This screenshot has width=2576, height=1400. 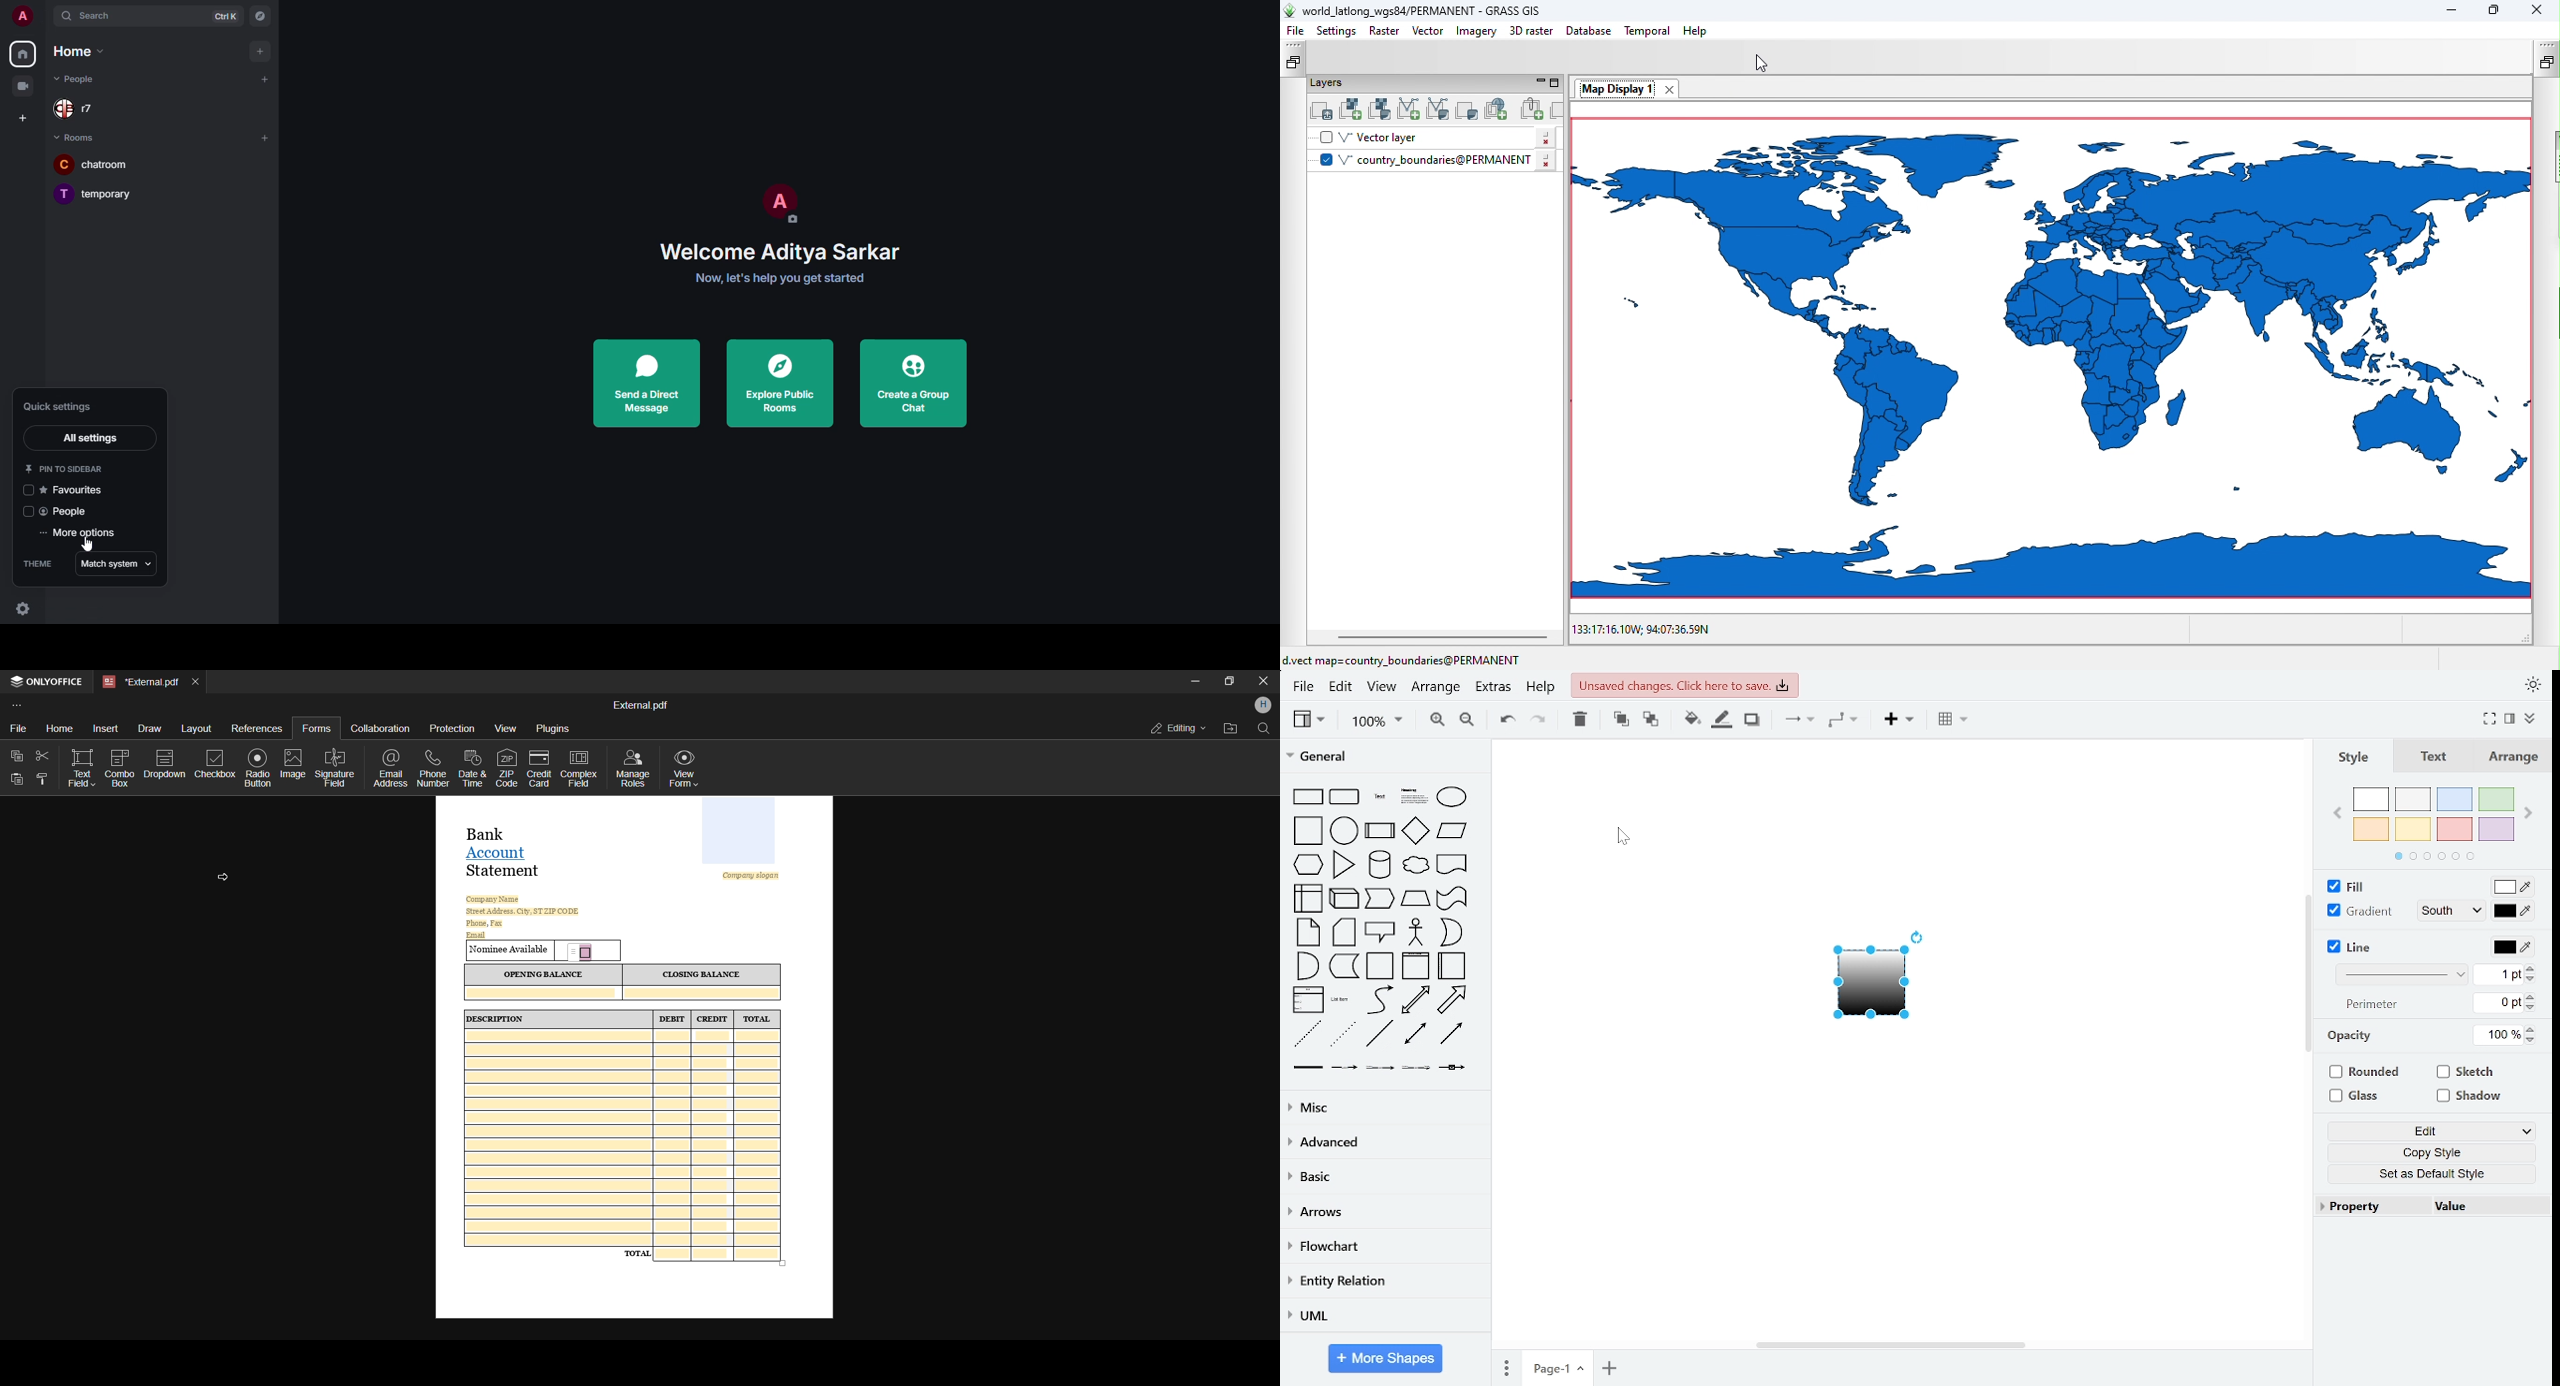 I want to click on decrease width, so click(x=2534, y=1008).